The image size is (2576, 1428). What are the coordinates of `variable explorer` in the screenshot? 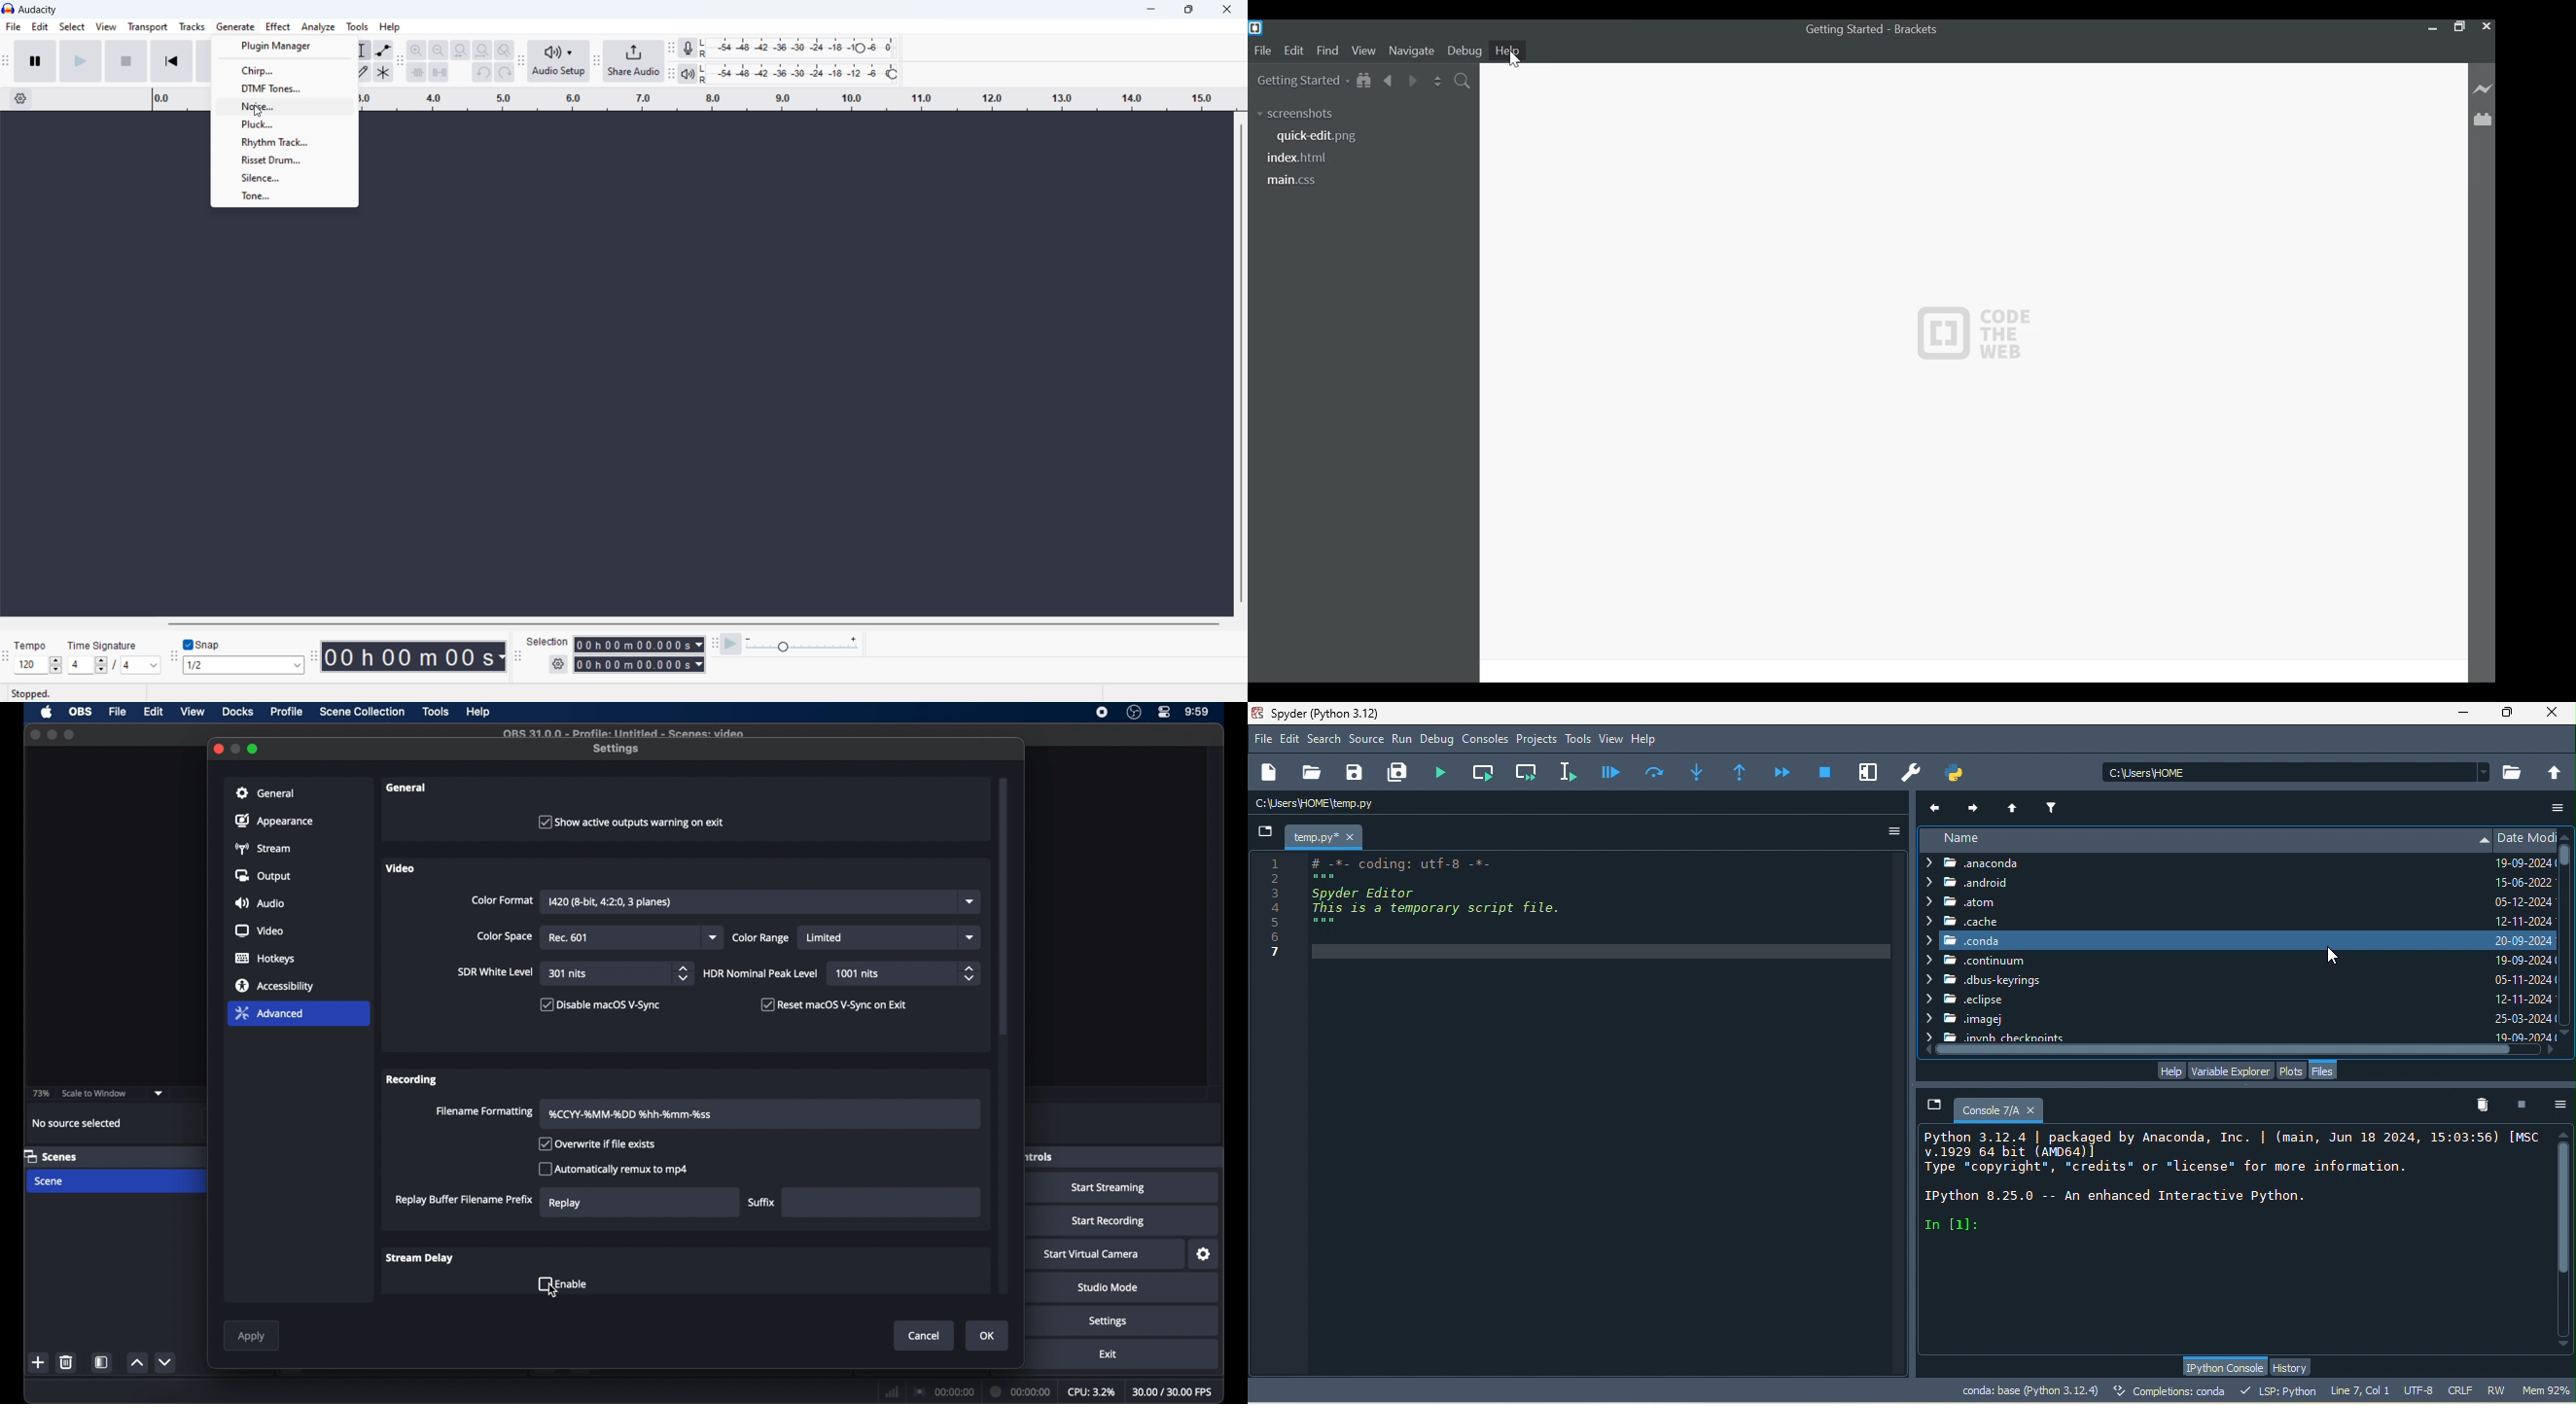 It's located at (2230, 1070).